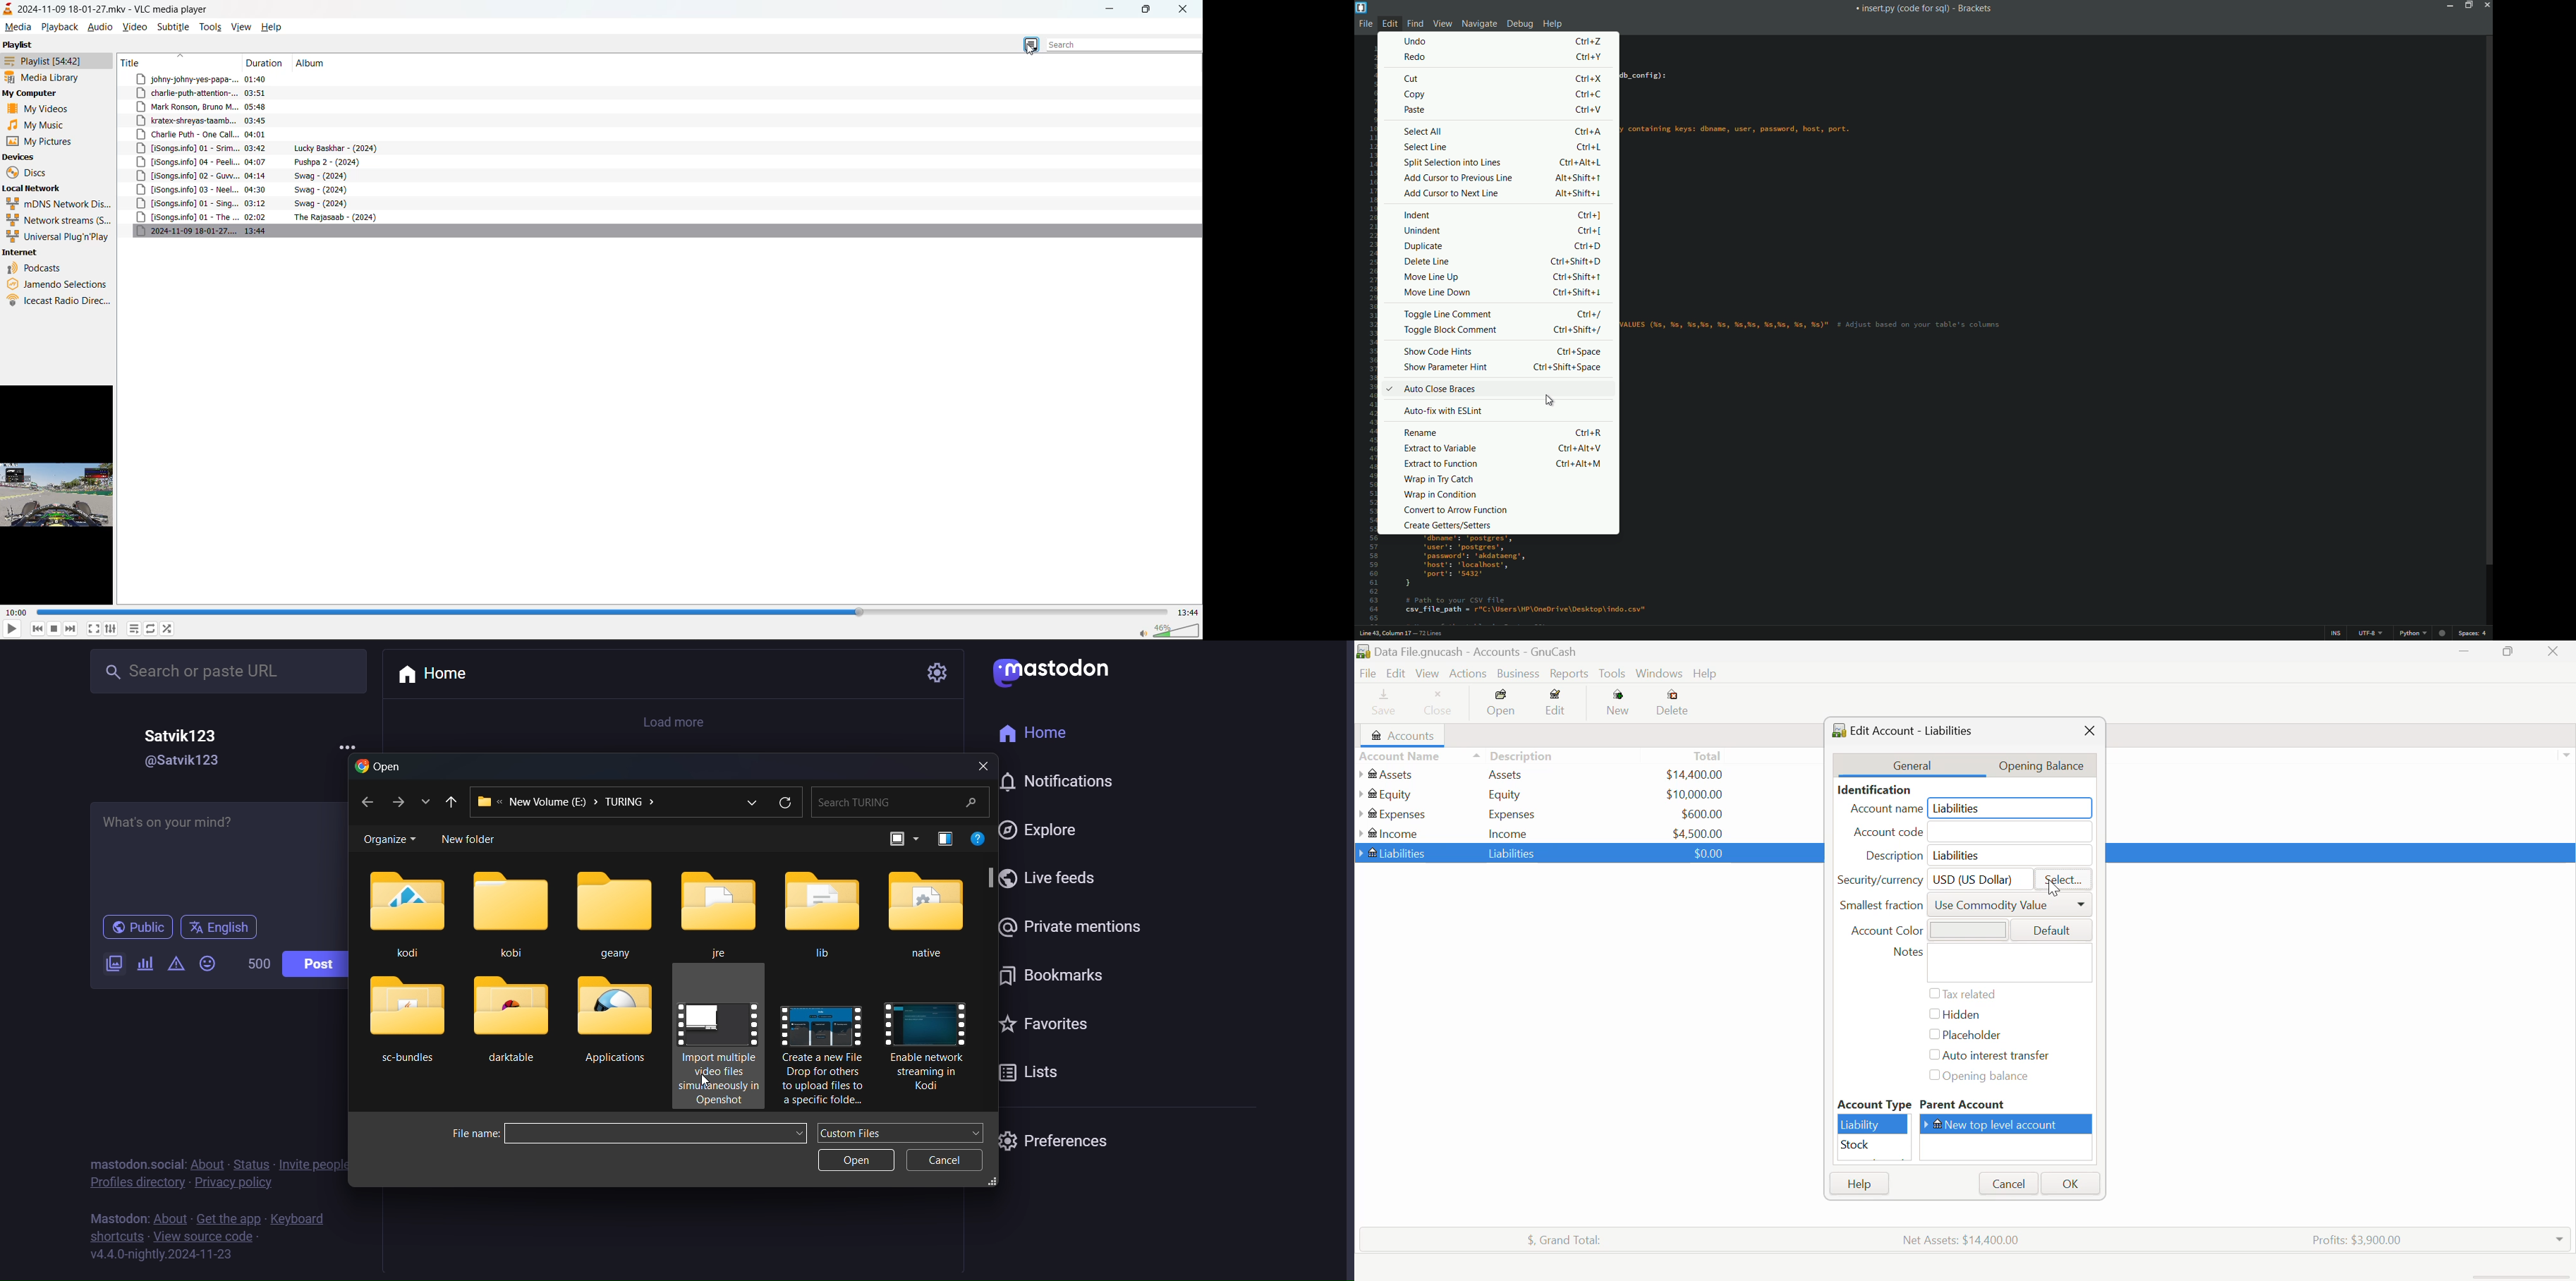  I want to click on Income, so click(1508, 833).